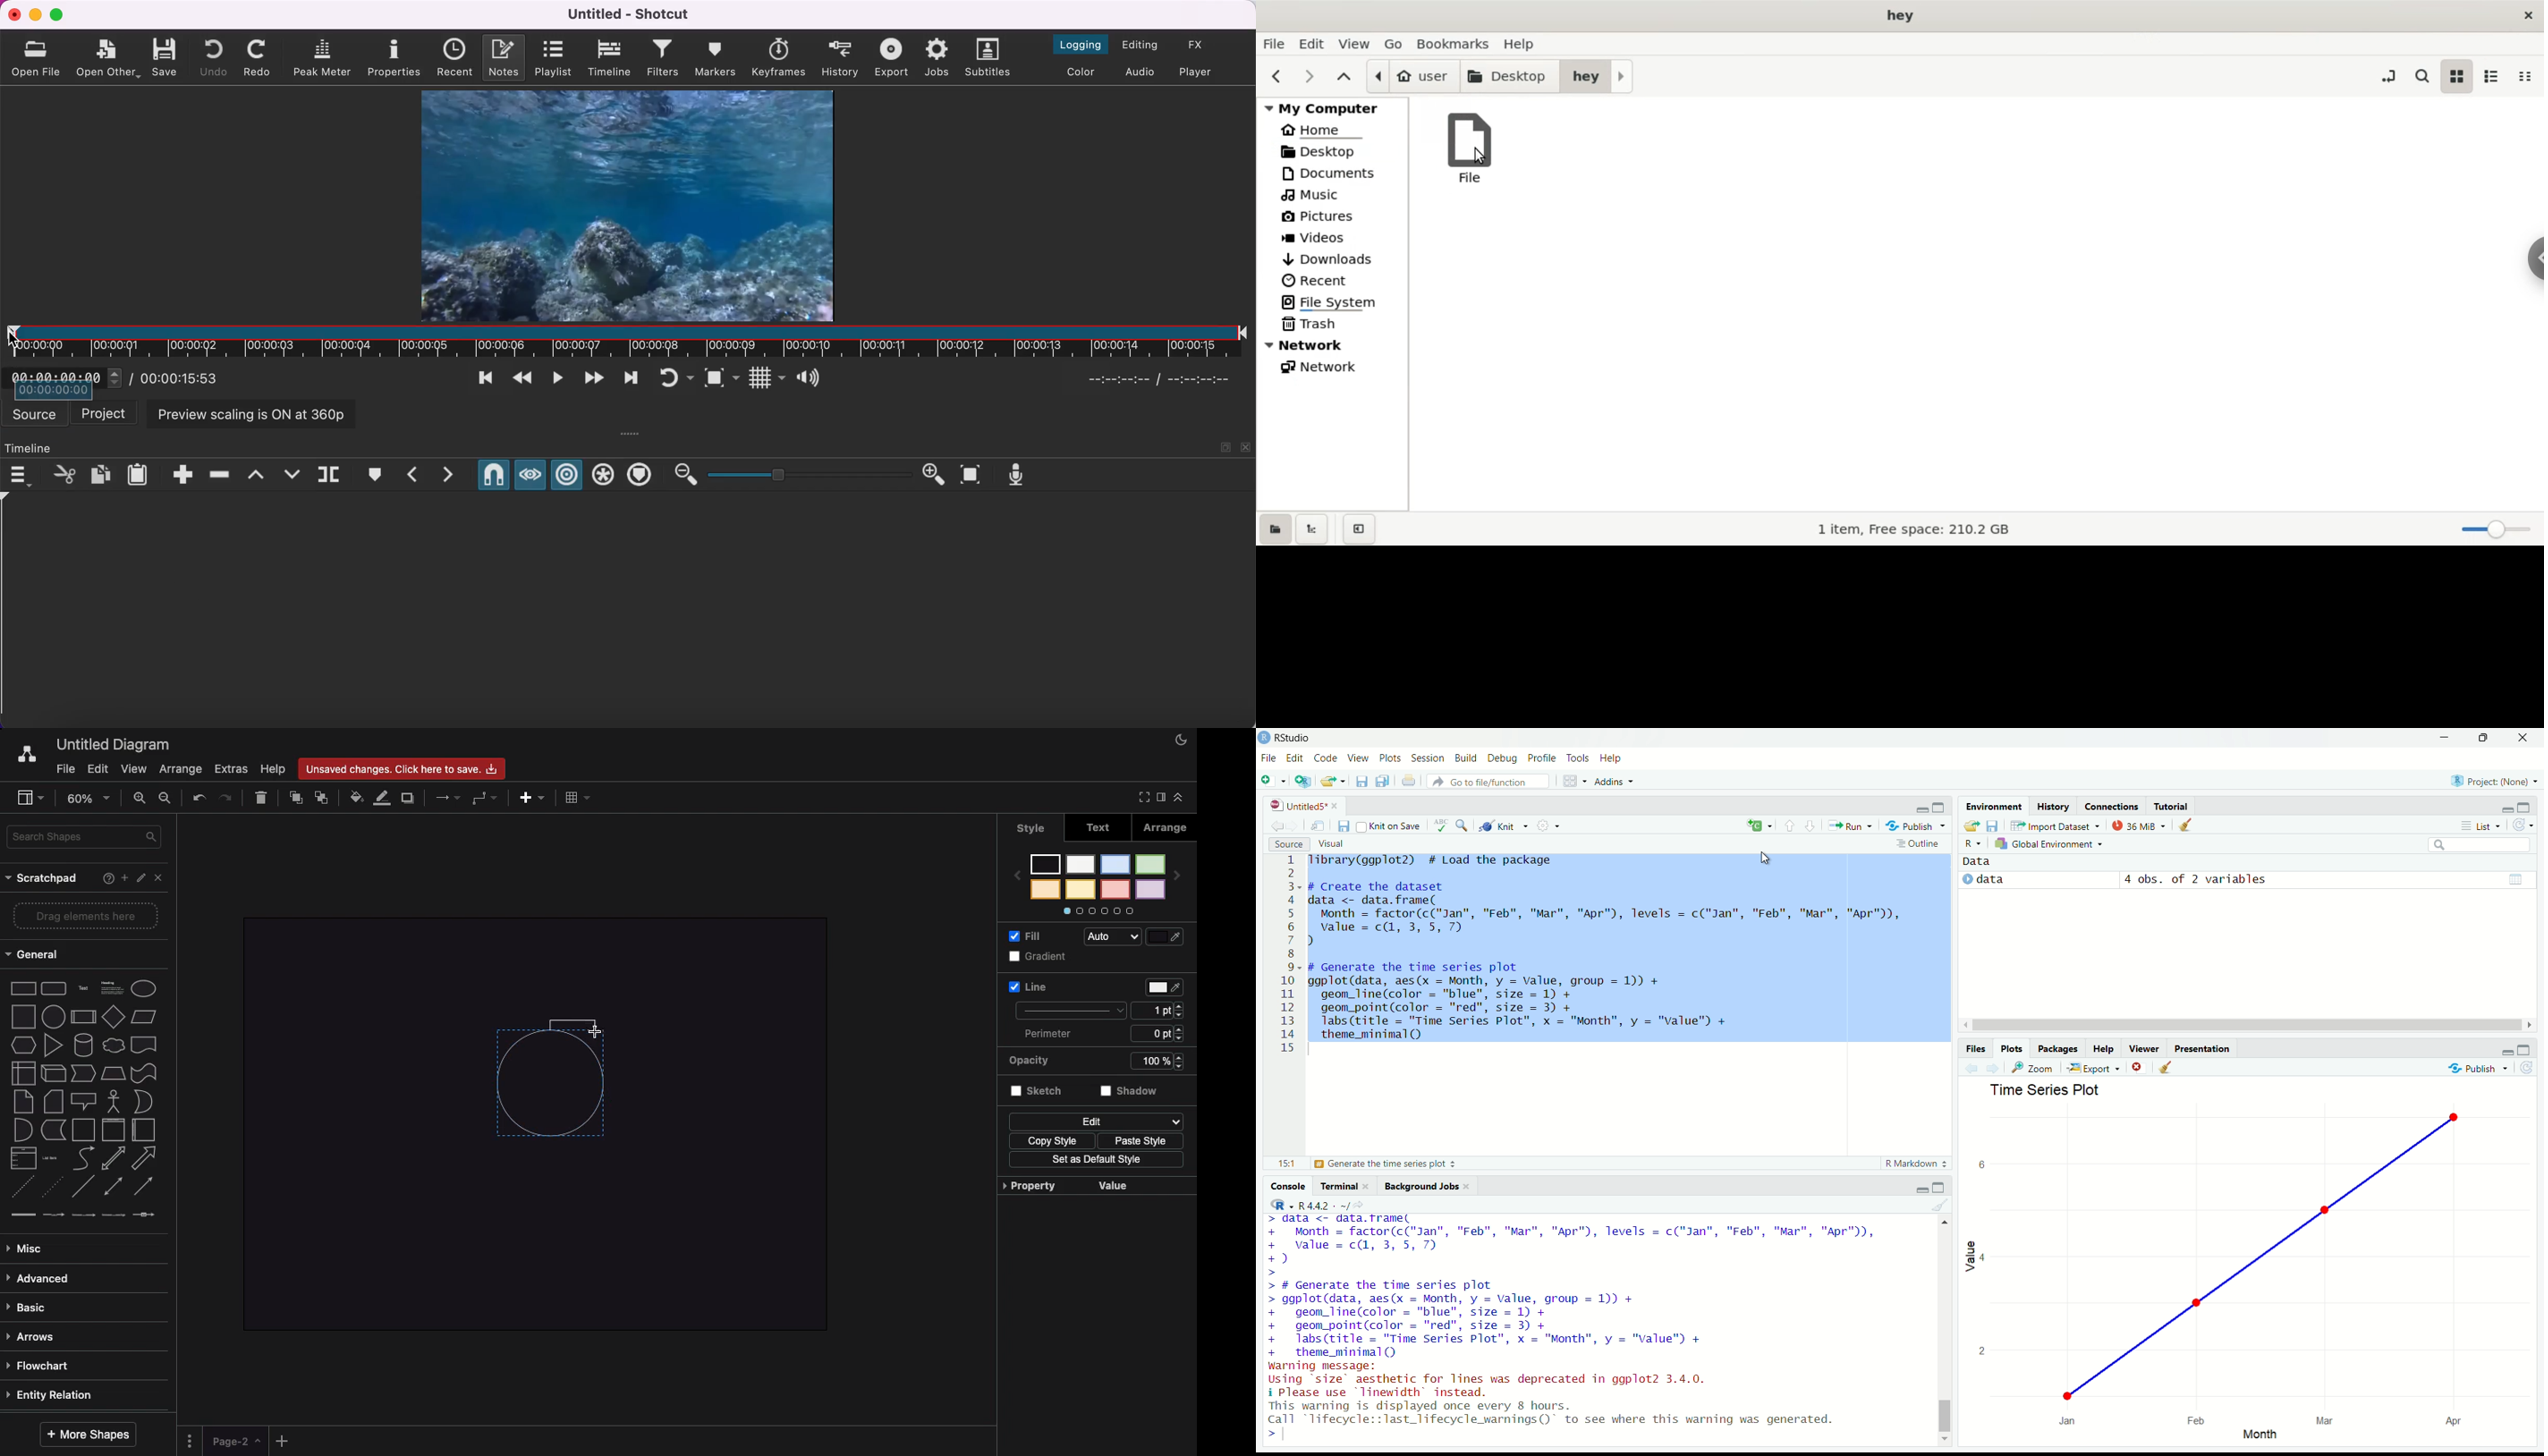 Image resolution: width=2548 pixels, height=1456 pixels. What do you see at coordinates (1370, 1186) in the screenshot?
I see `close` at bounding box center [1370, 1186].